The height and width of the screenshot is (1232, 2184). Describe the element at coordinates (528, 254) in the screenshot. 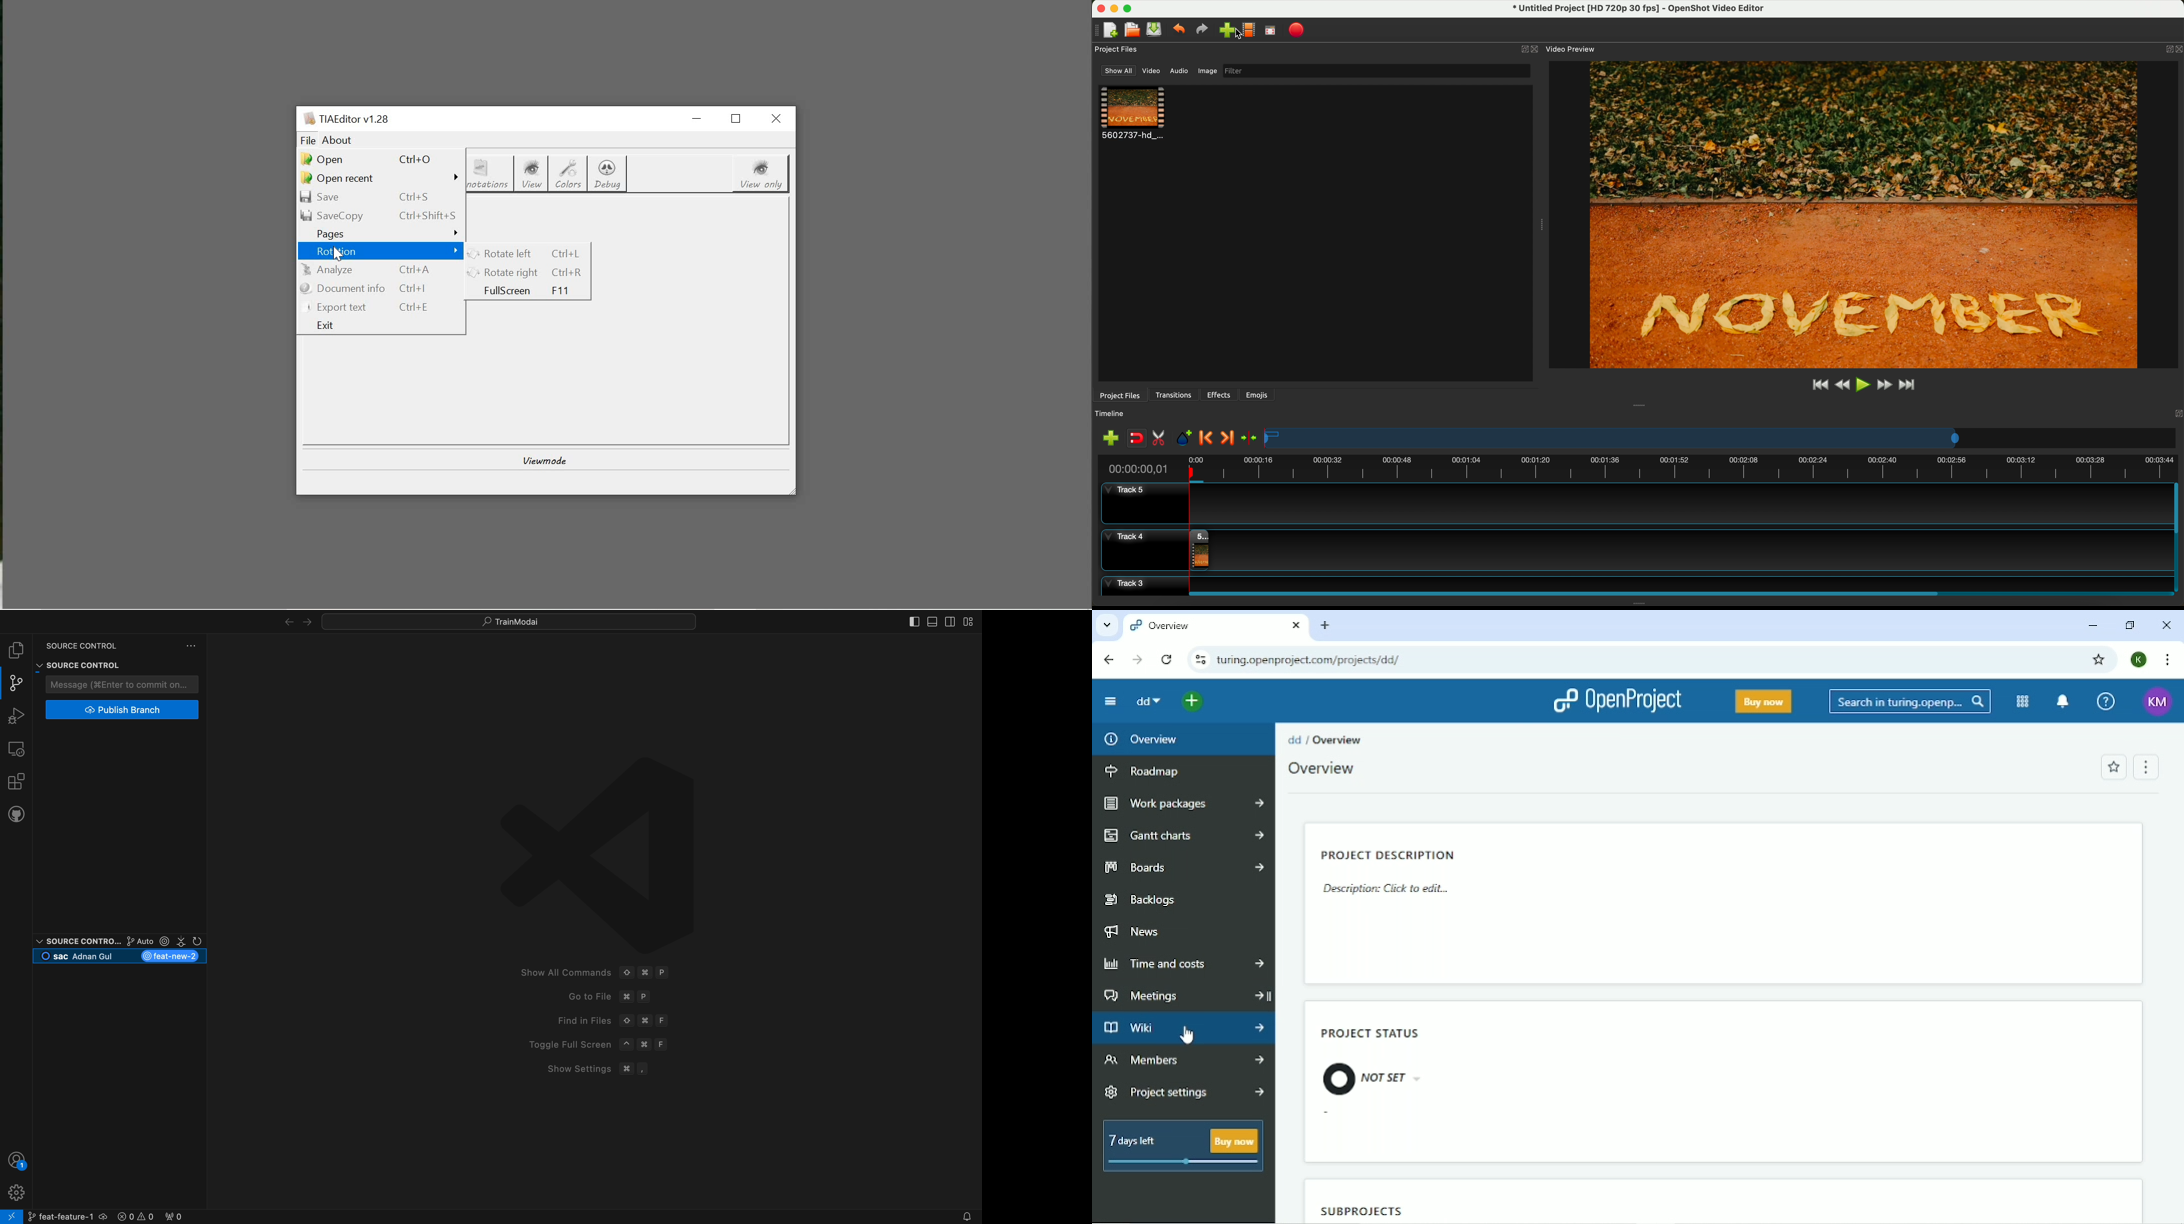

I see `rotate left` at that location.